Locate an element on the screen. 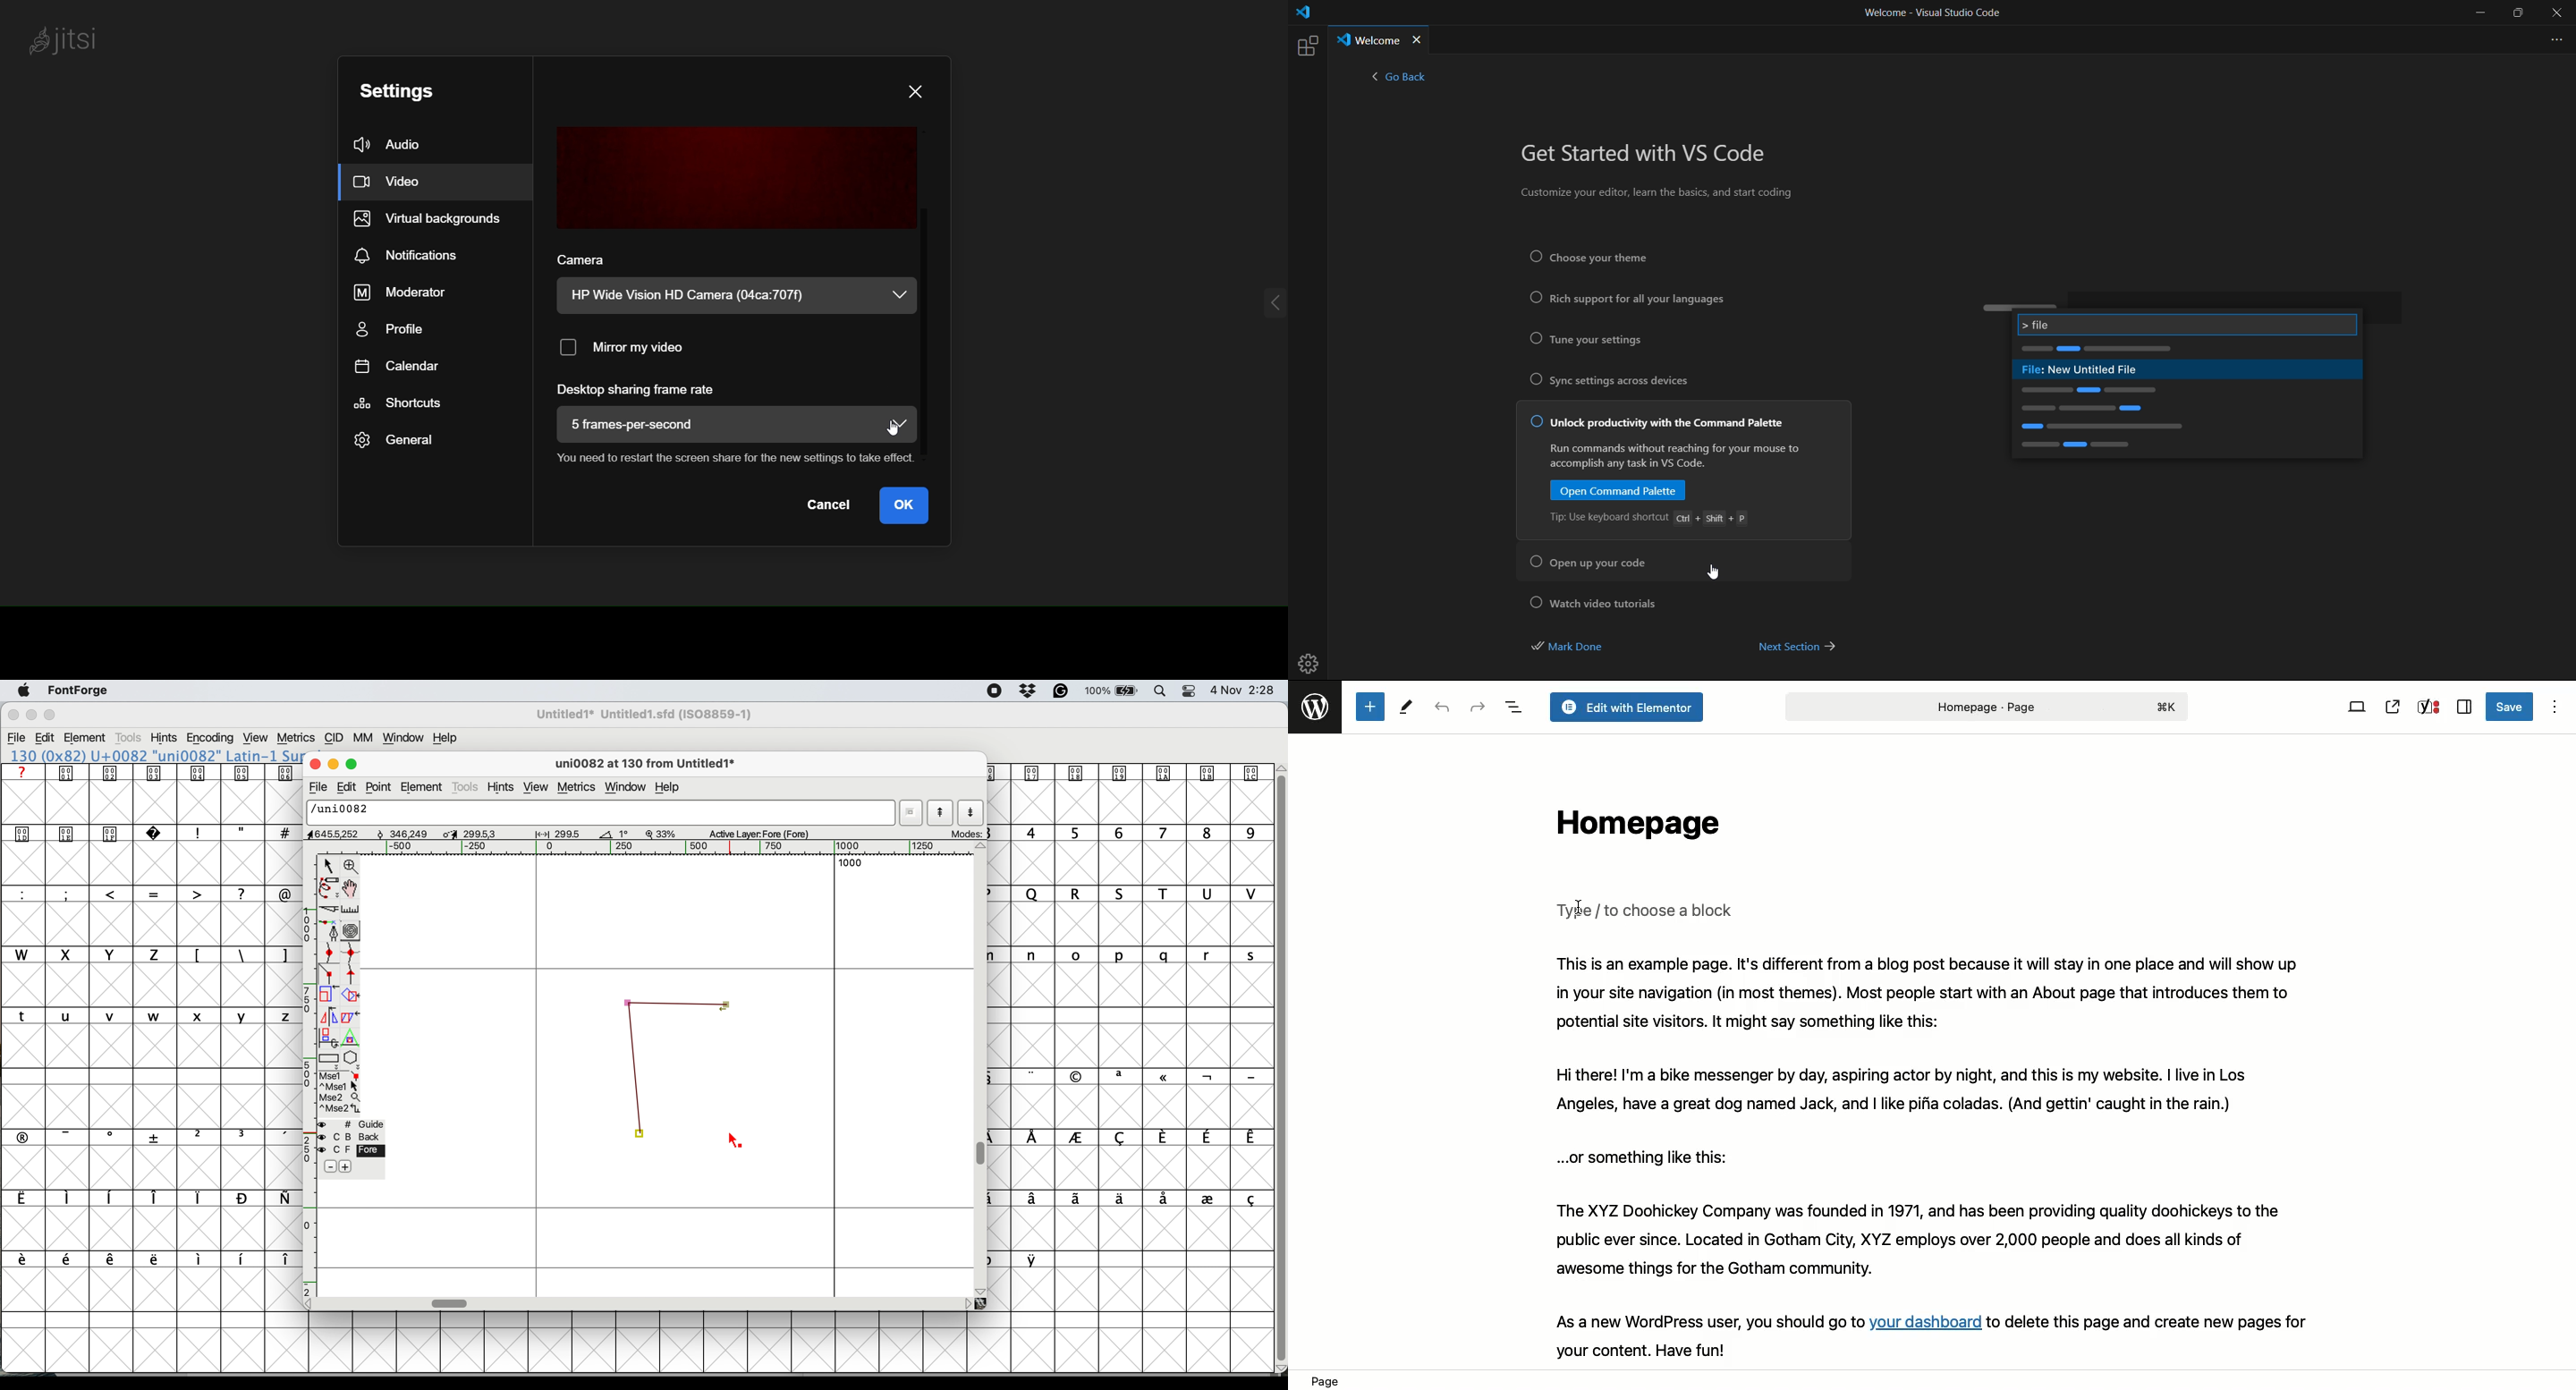  Sidebar is located at coordinates (2463, 708).